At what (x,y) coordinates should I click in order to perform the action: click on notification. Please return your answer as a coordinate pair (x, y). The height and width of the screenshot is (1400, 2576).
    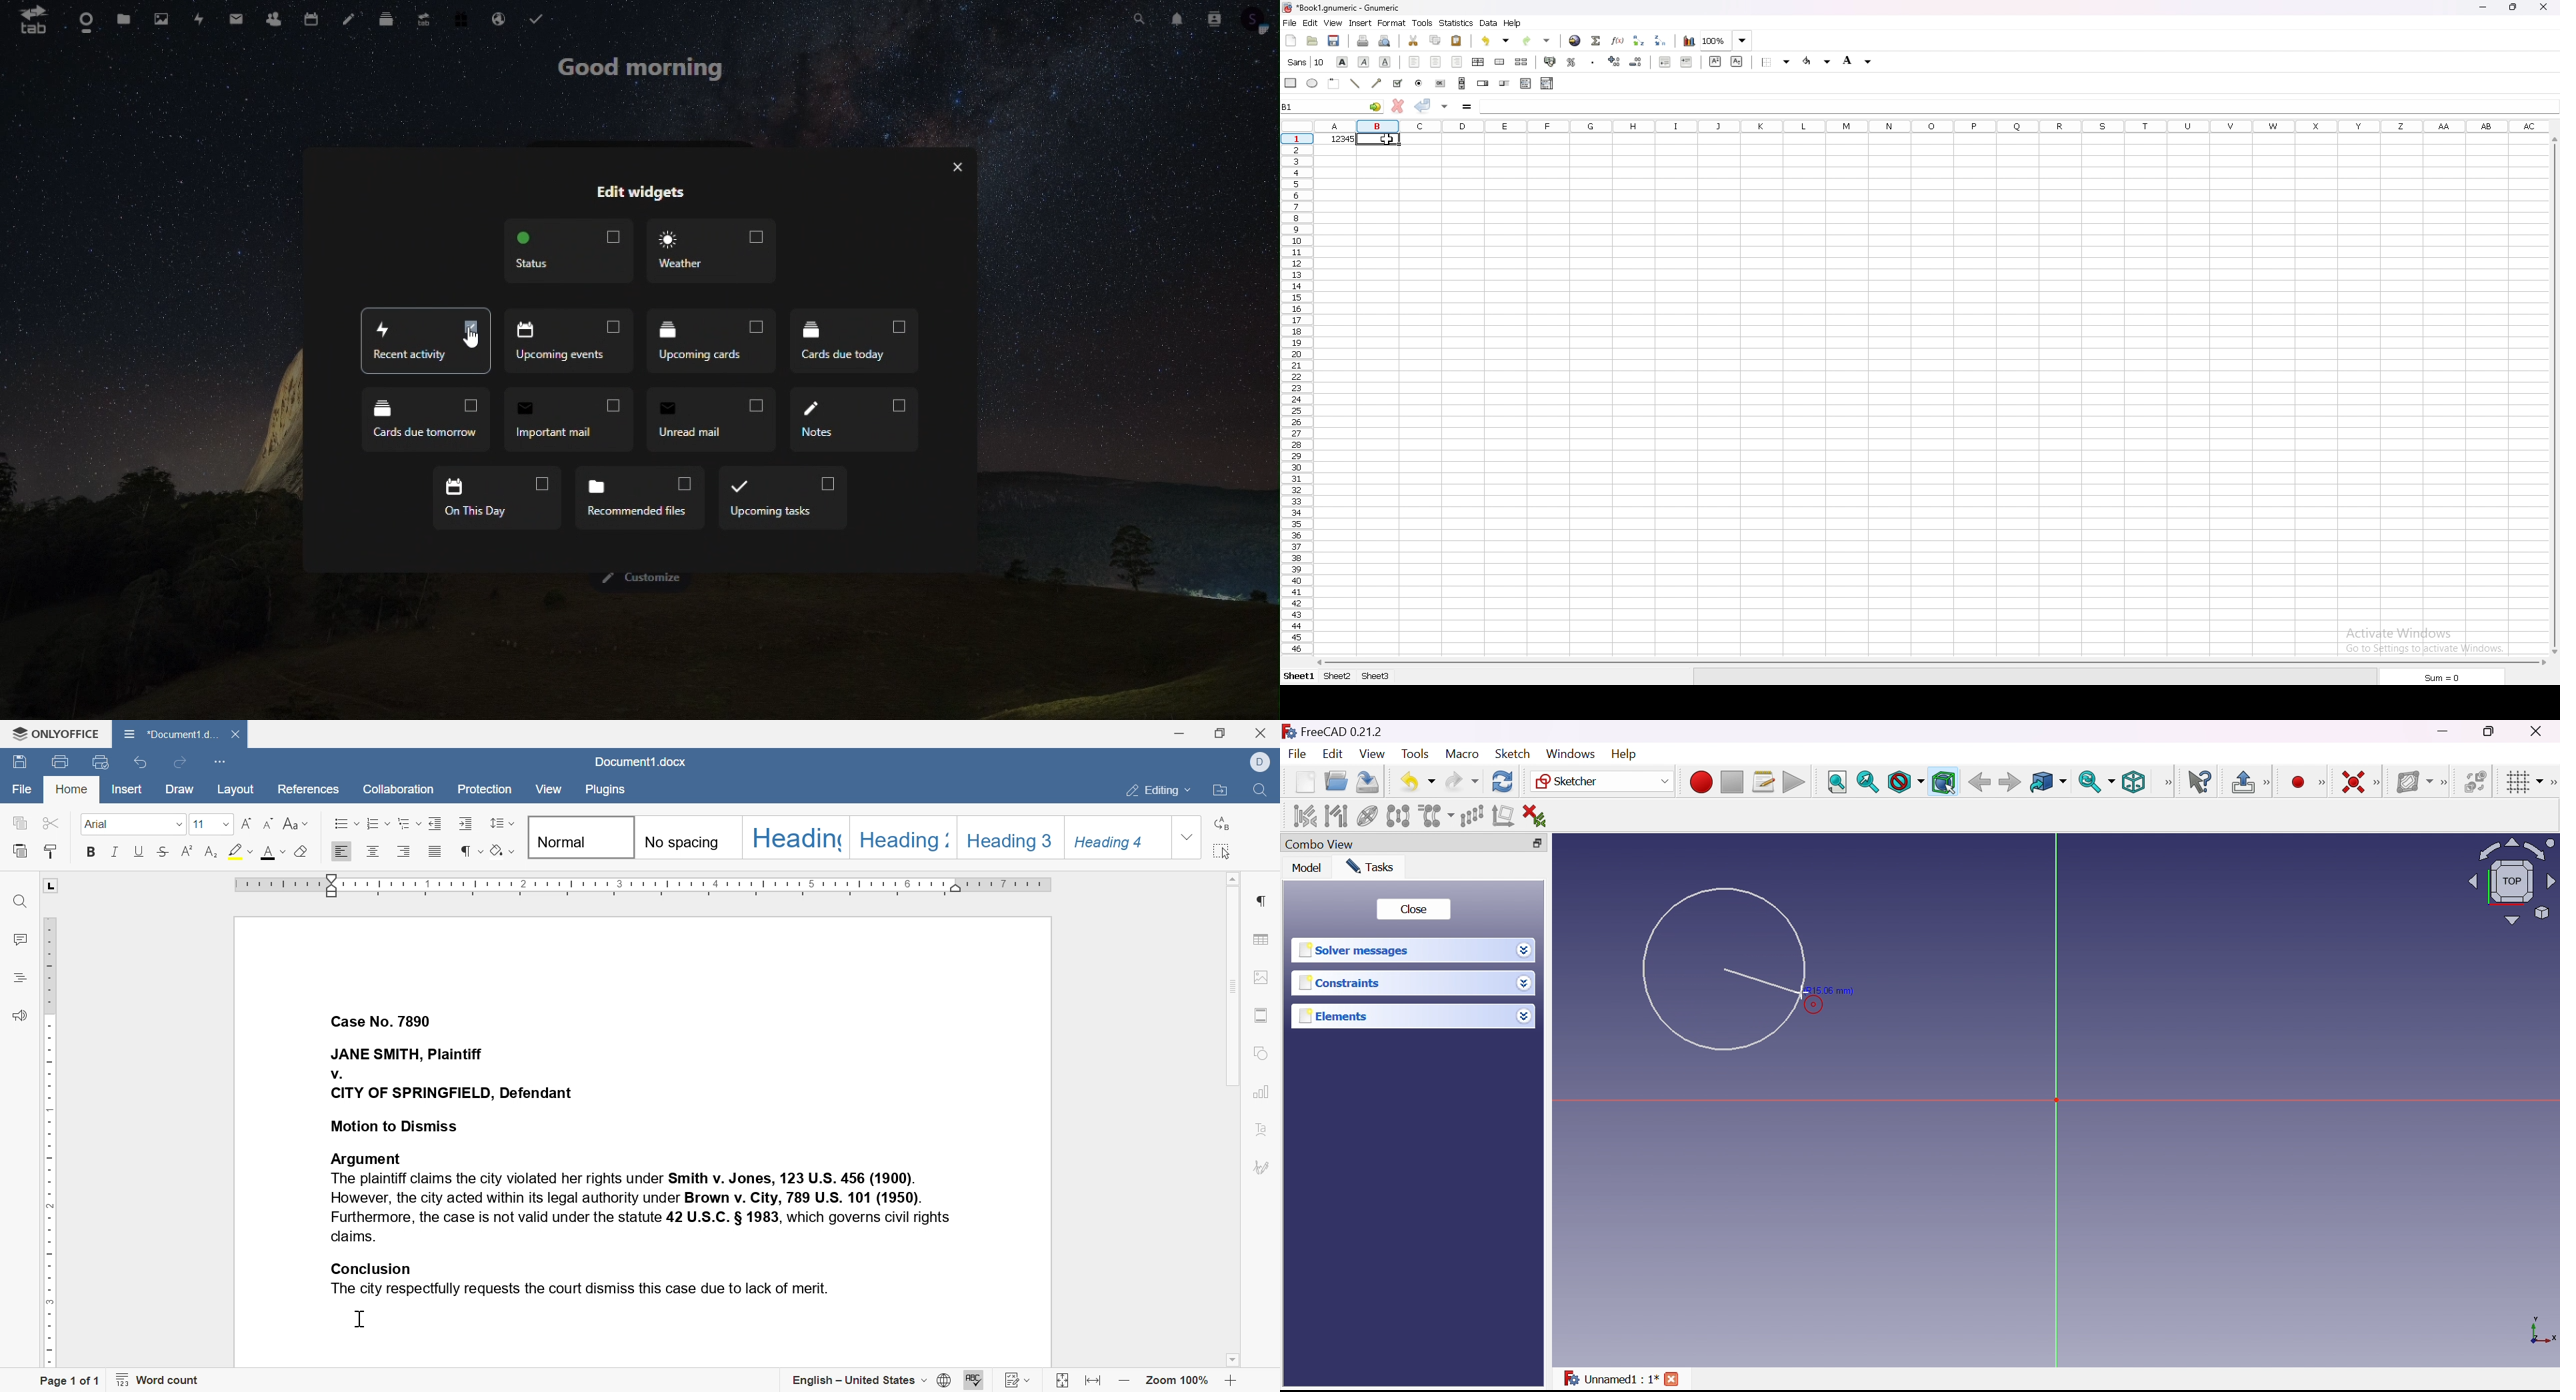
    Looking at the image, I should click on (1175, 18).